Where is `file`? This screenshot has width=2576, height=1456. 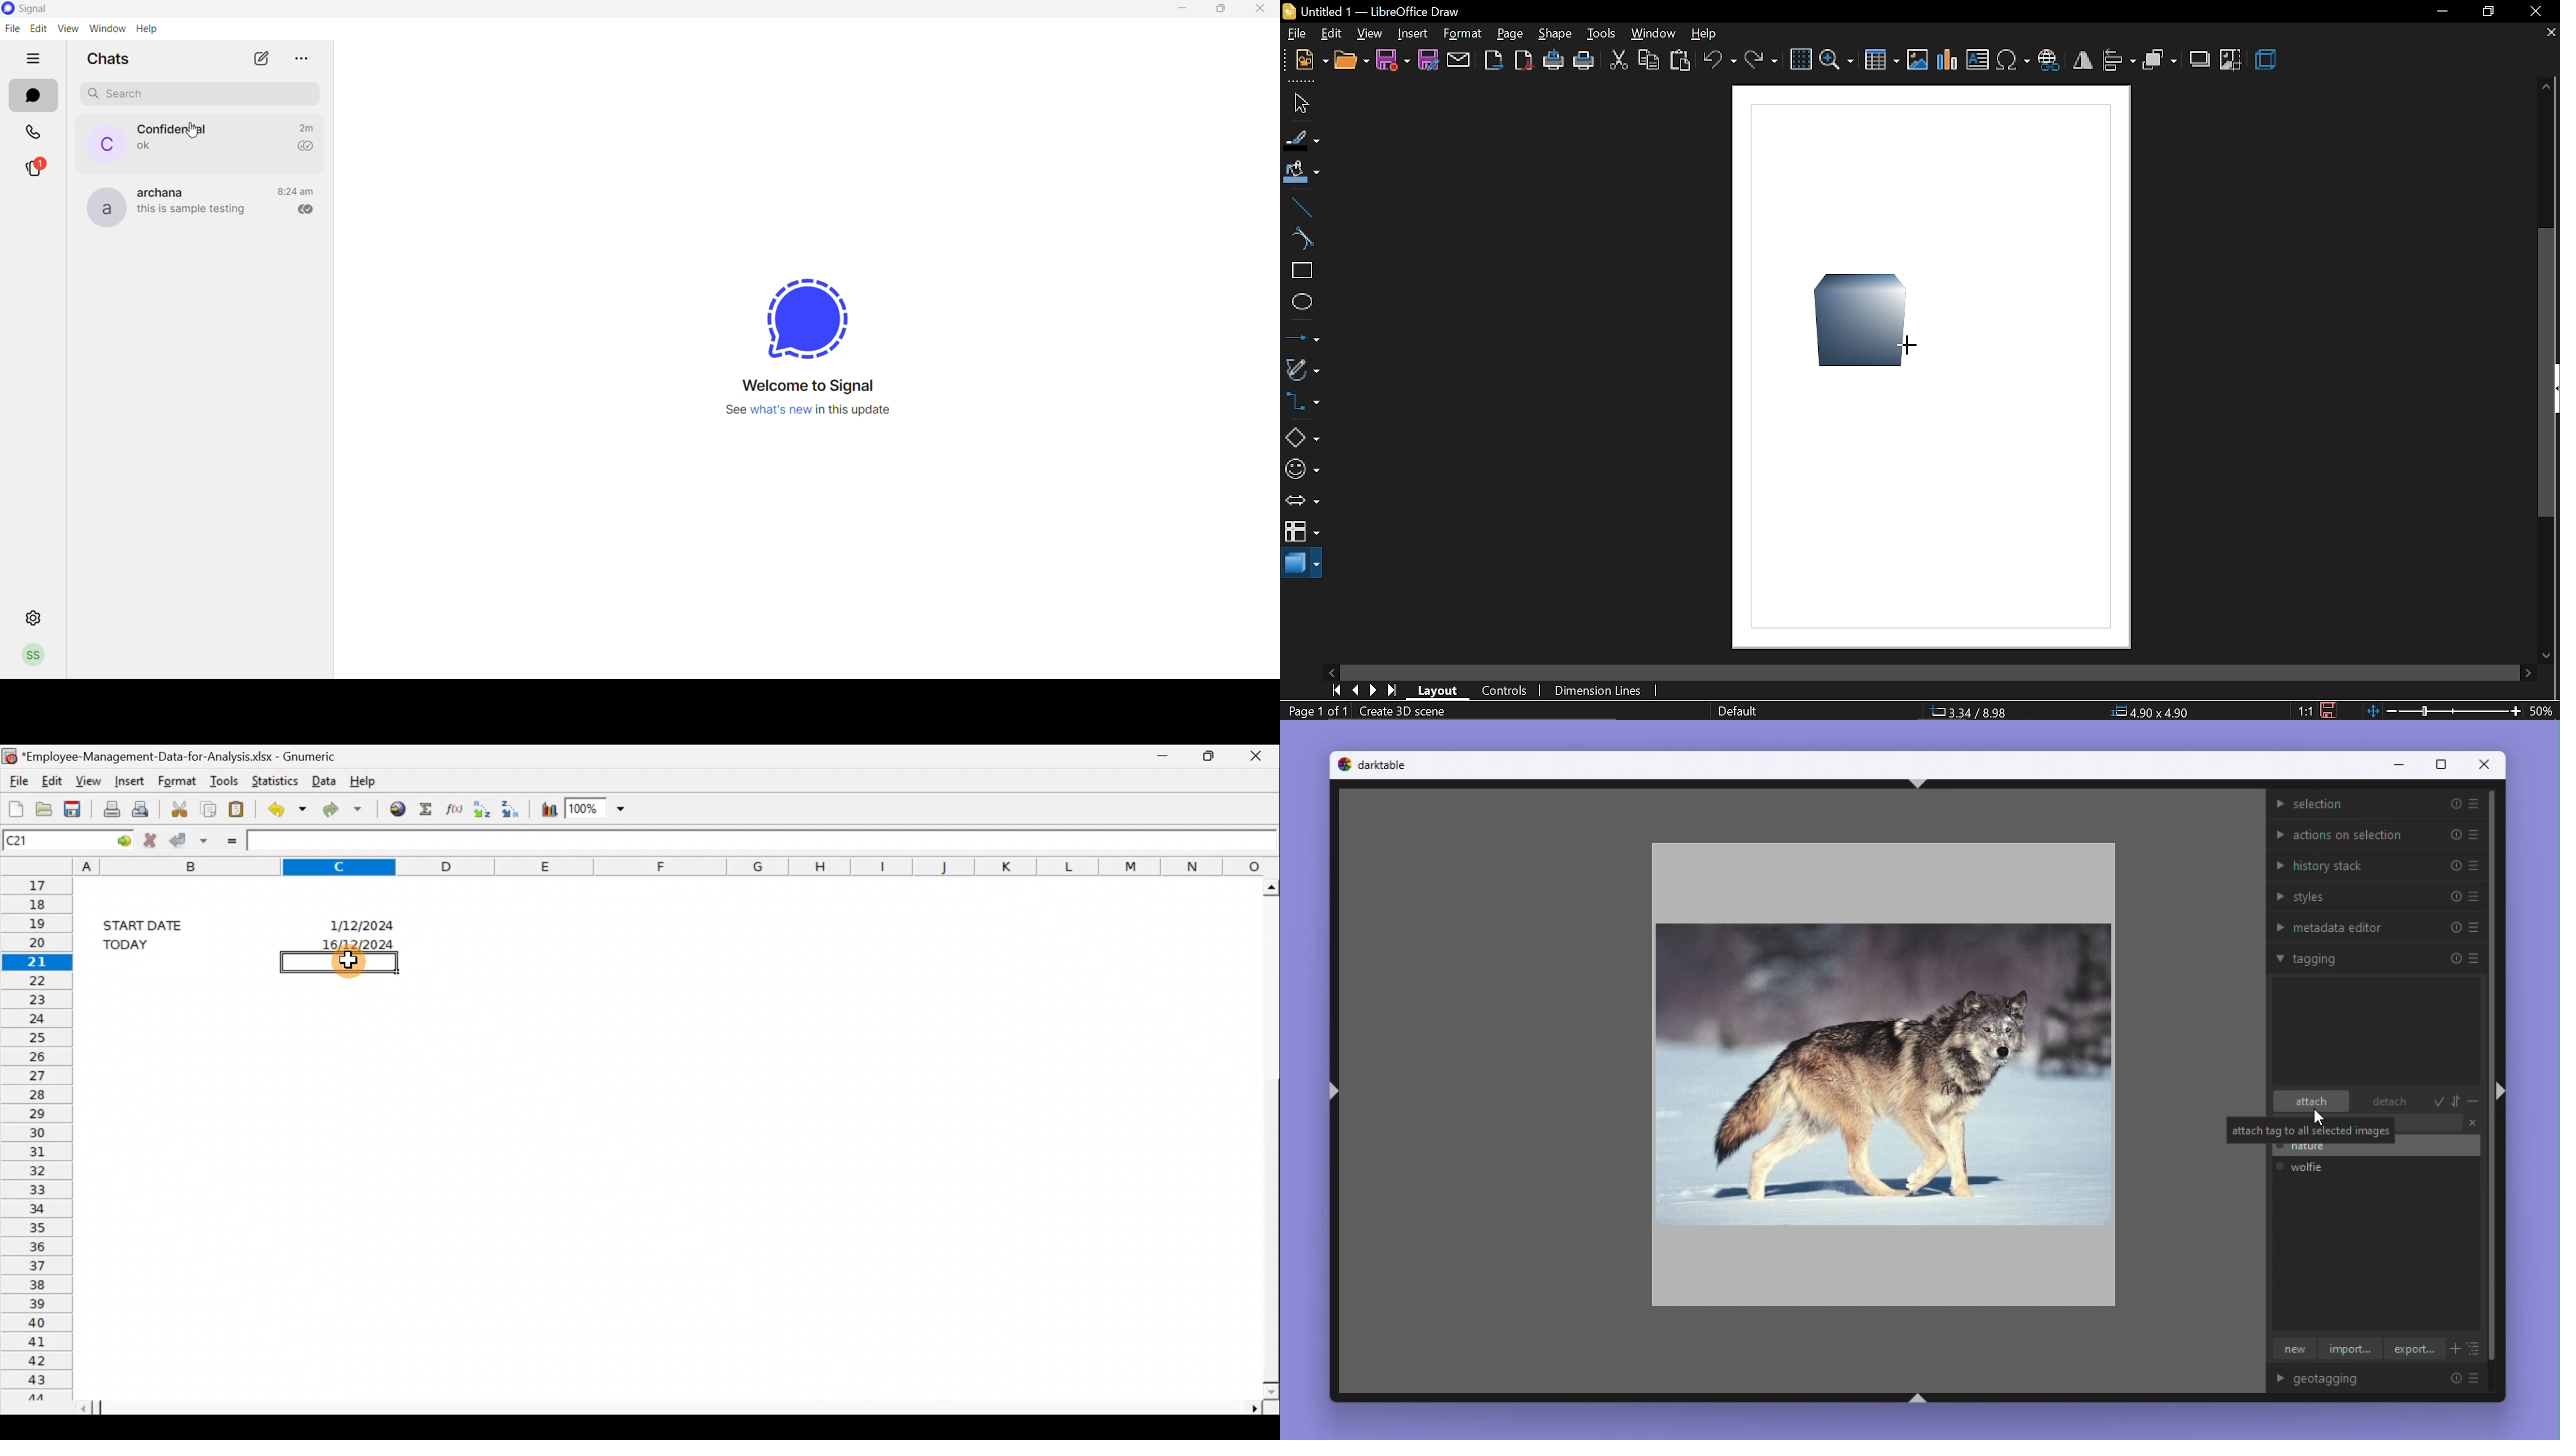 file is located at coordinates (9, 30).